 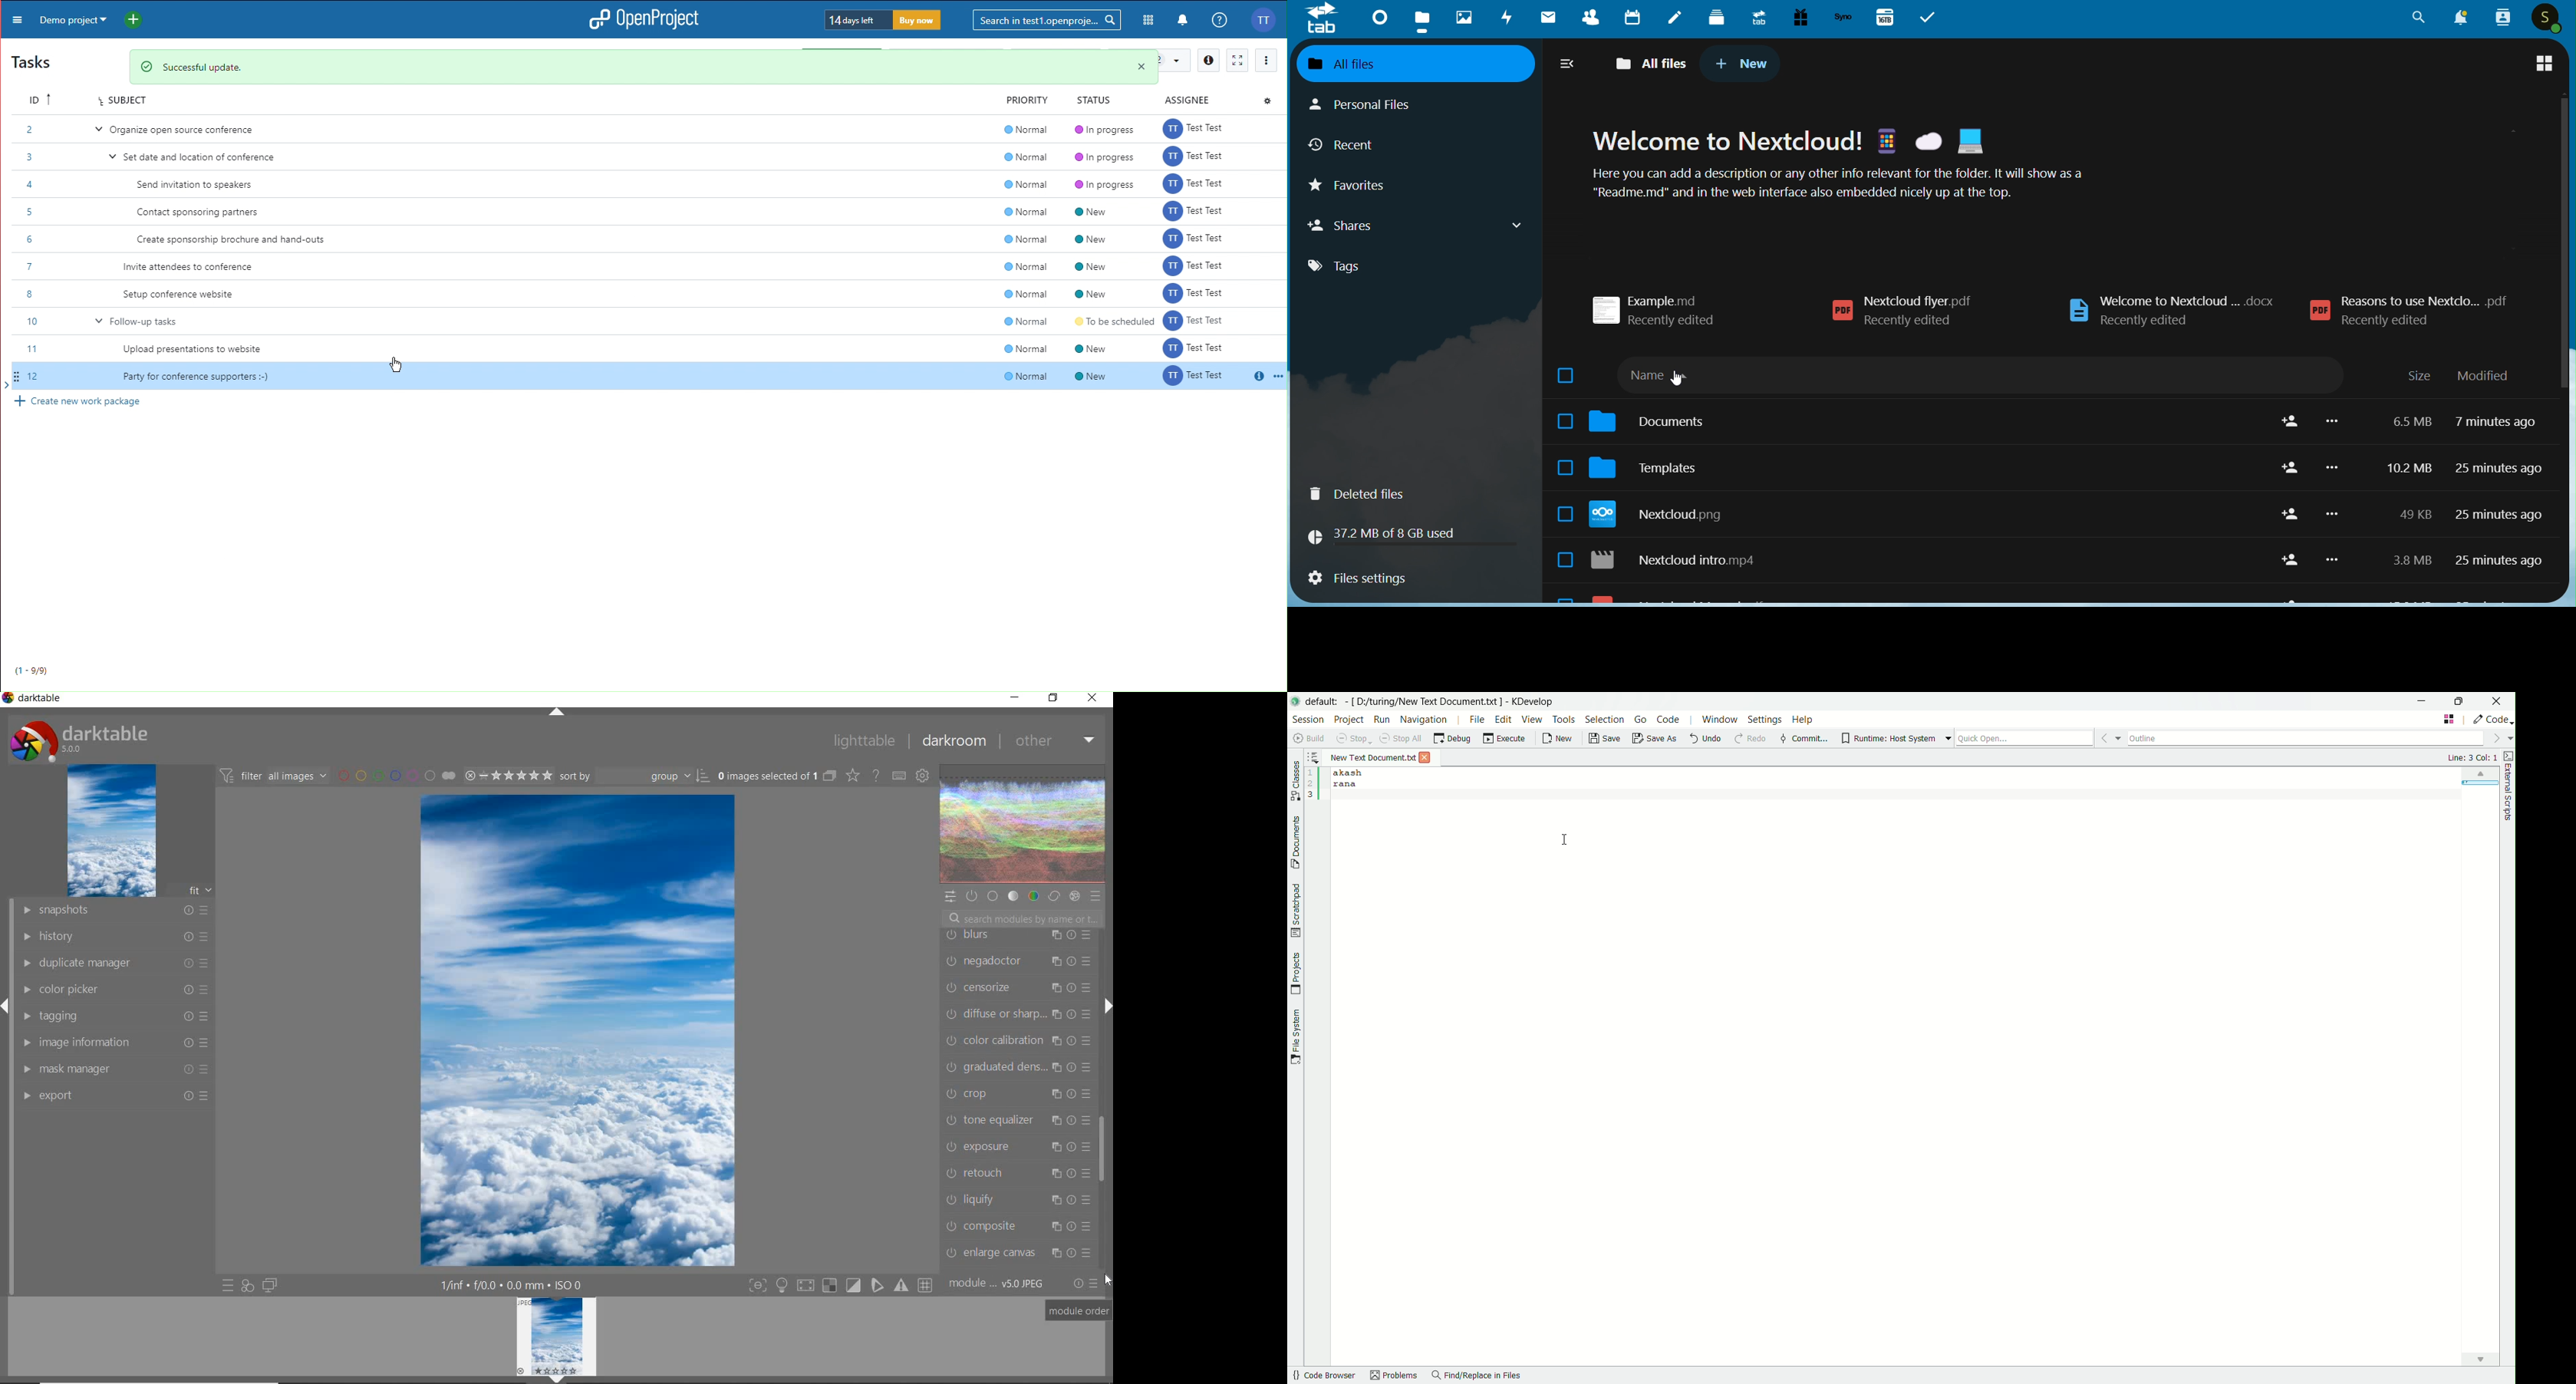 I want to click on Deck, so click(x=1719, y=18).